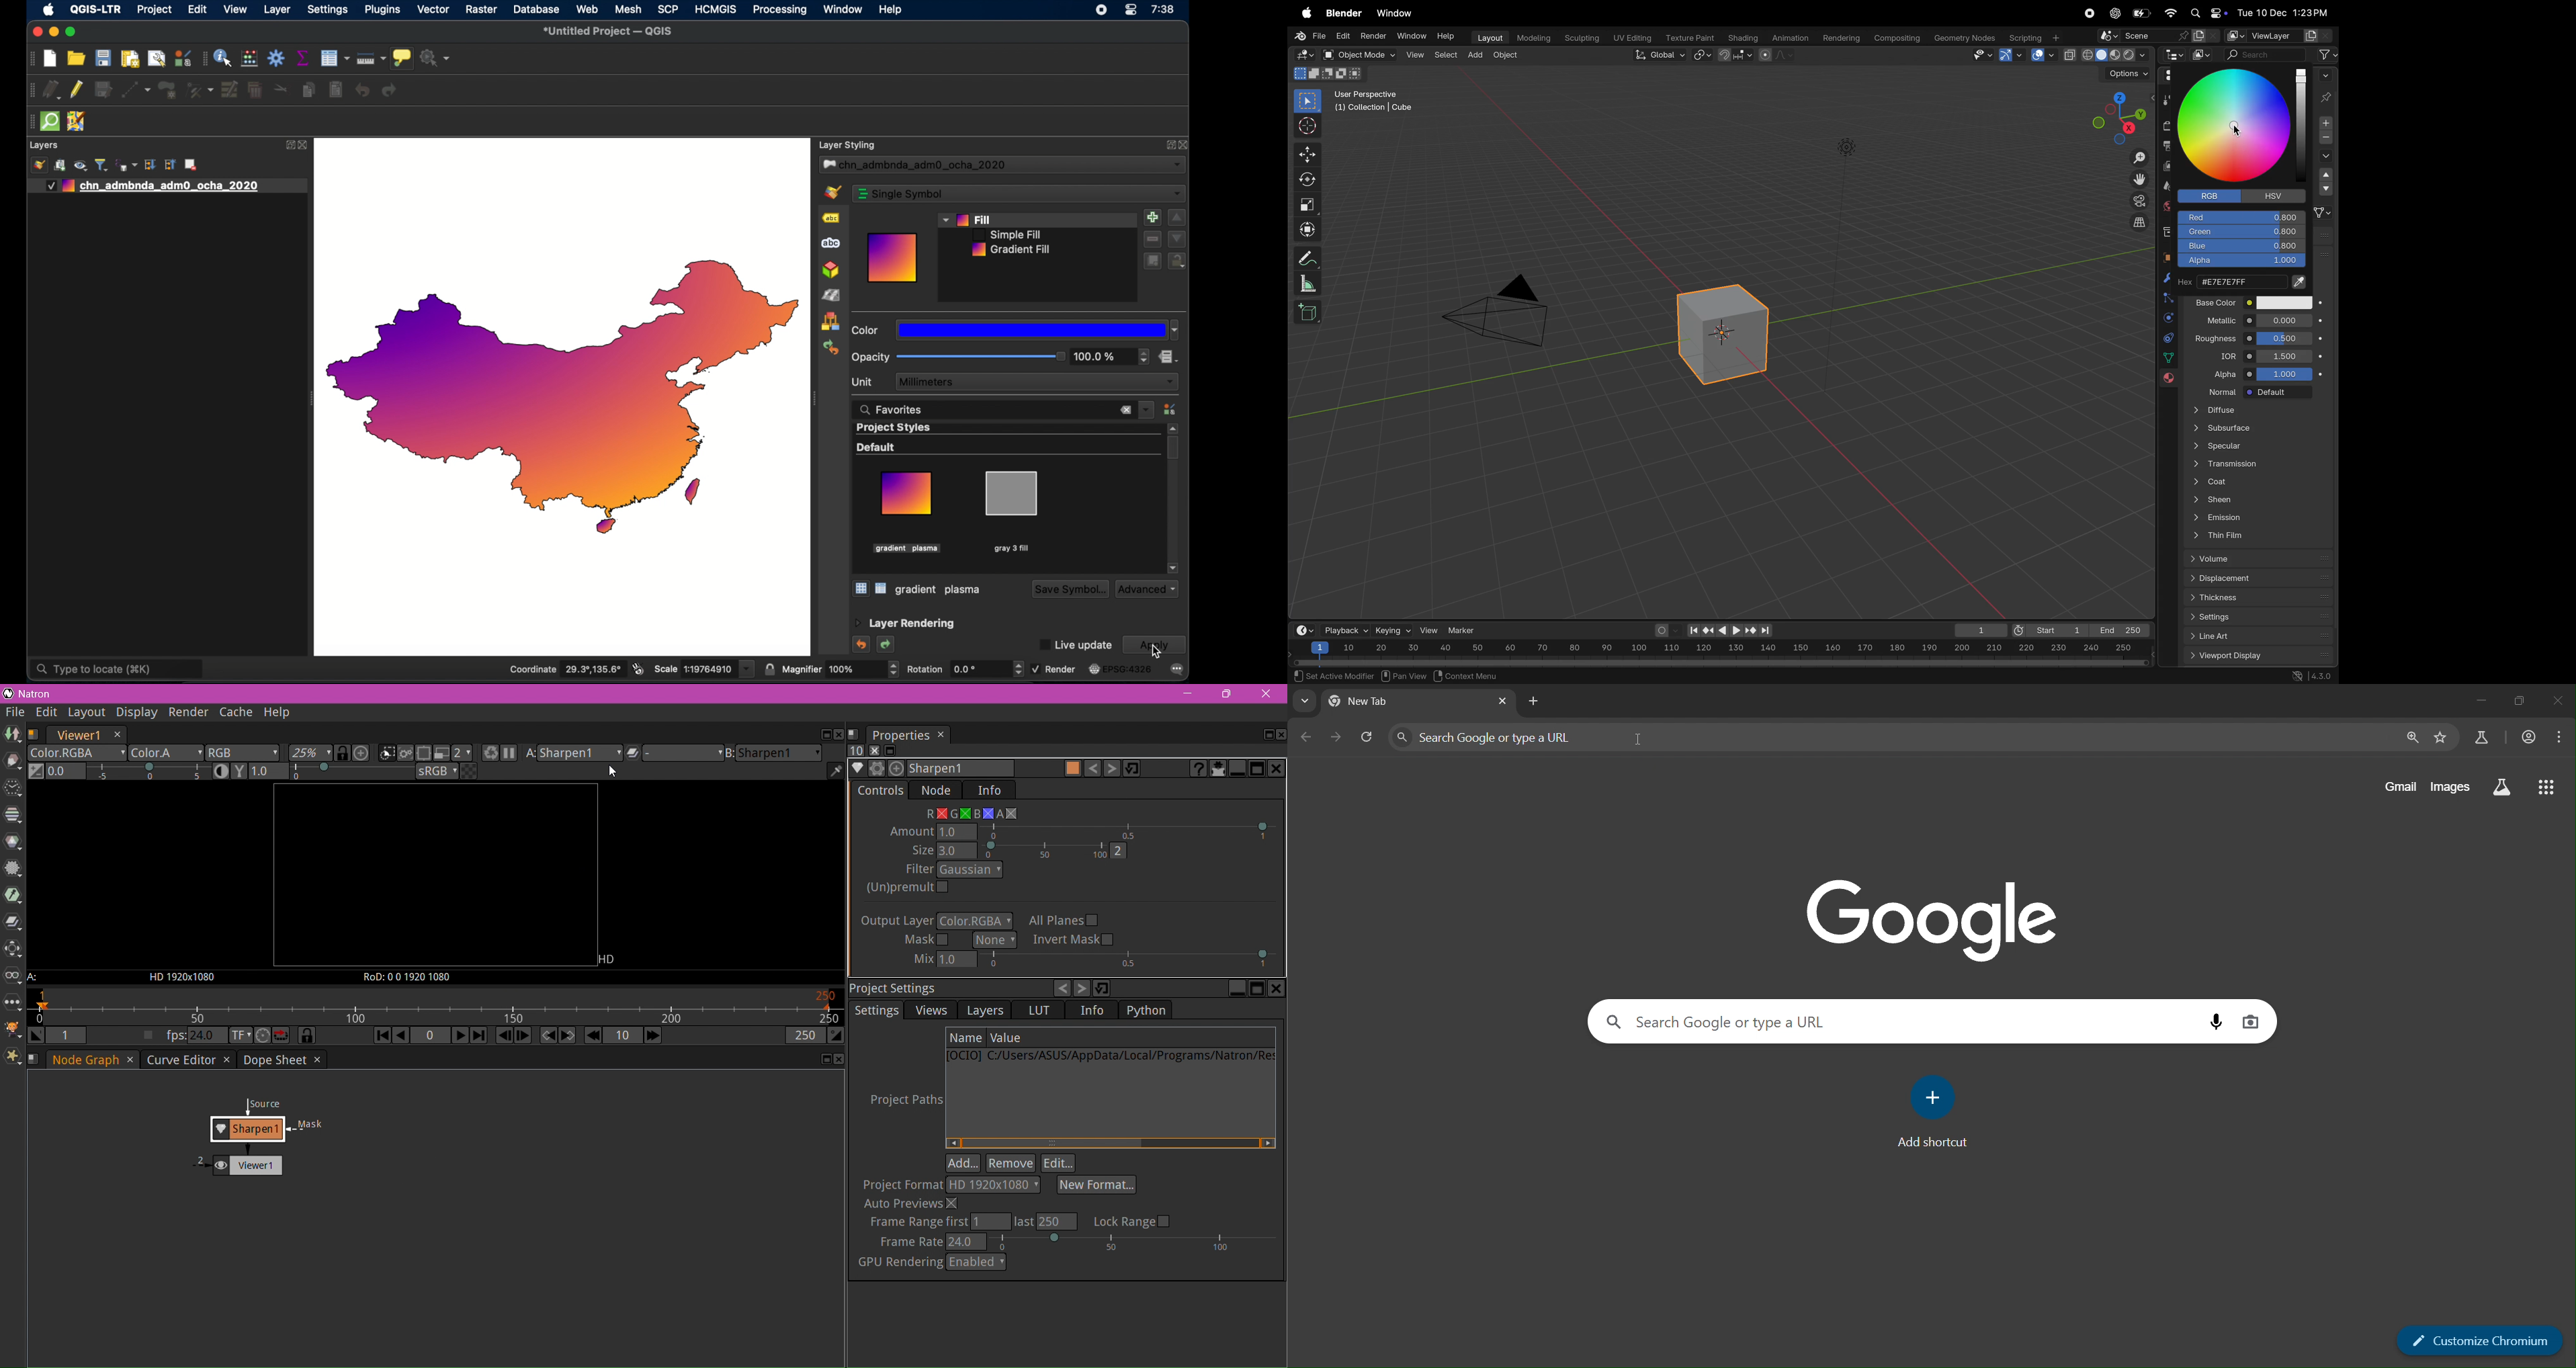  Describe the element at coordinates (1392, 630) in the screenshot. I see `keying` at that location.